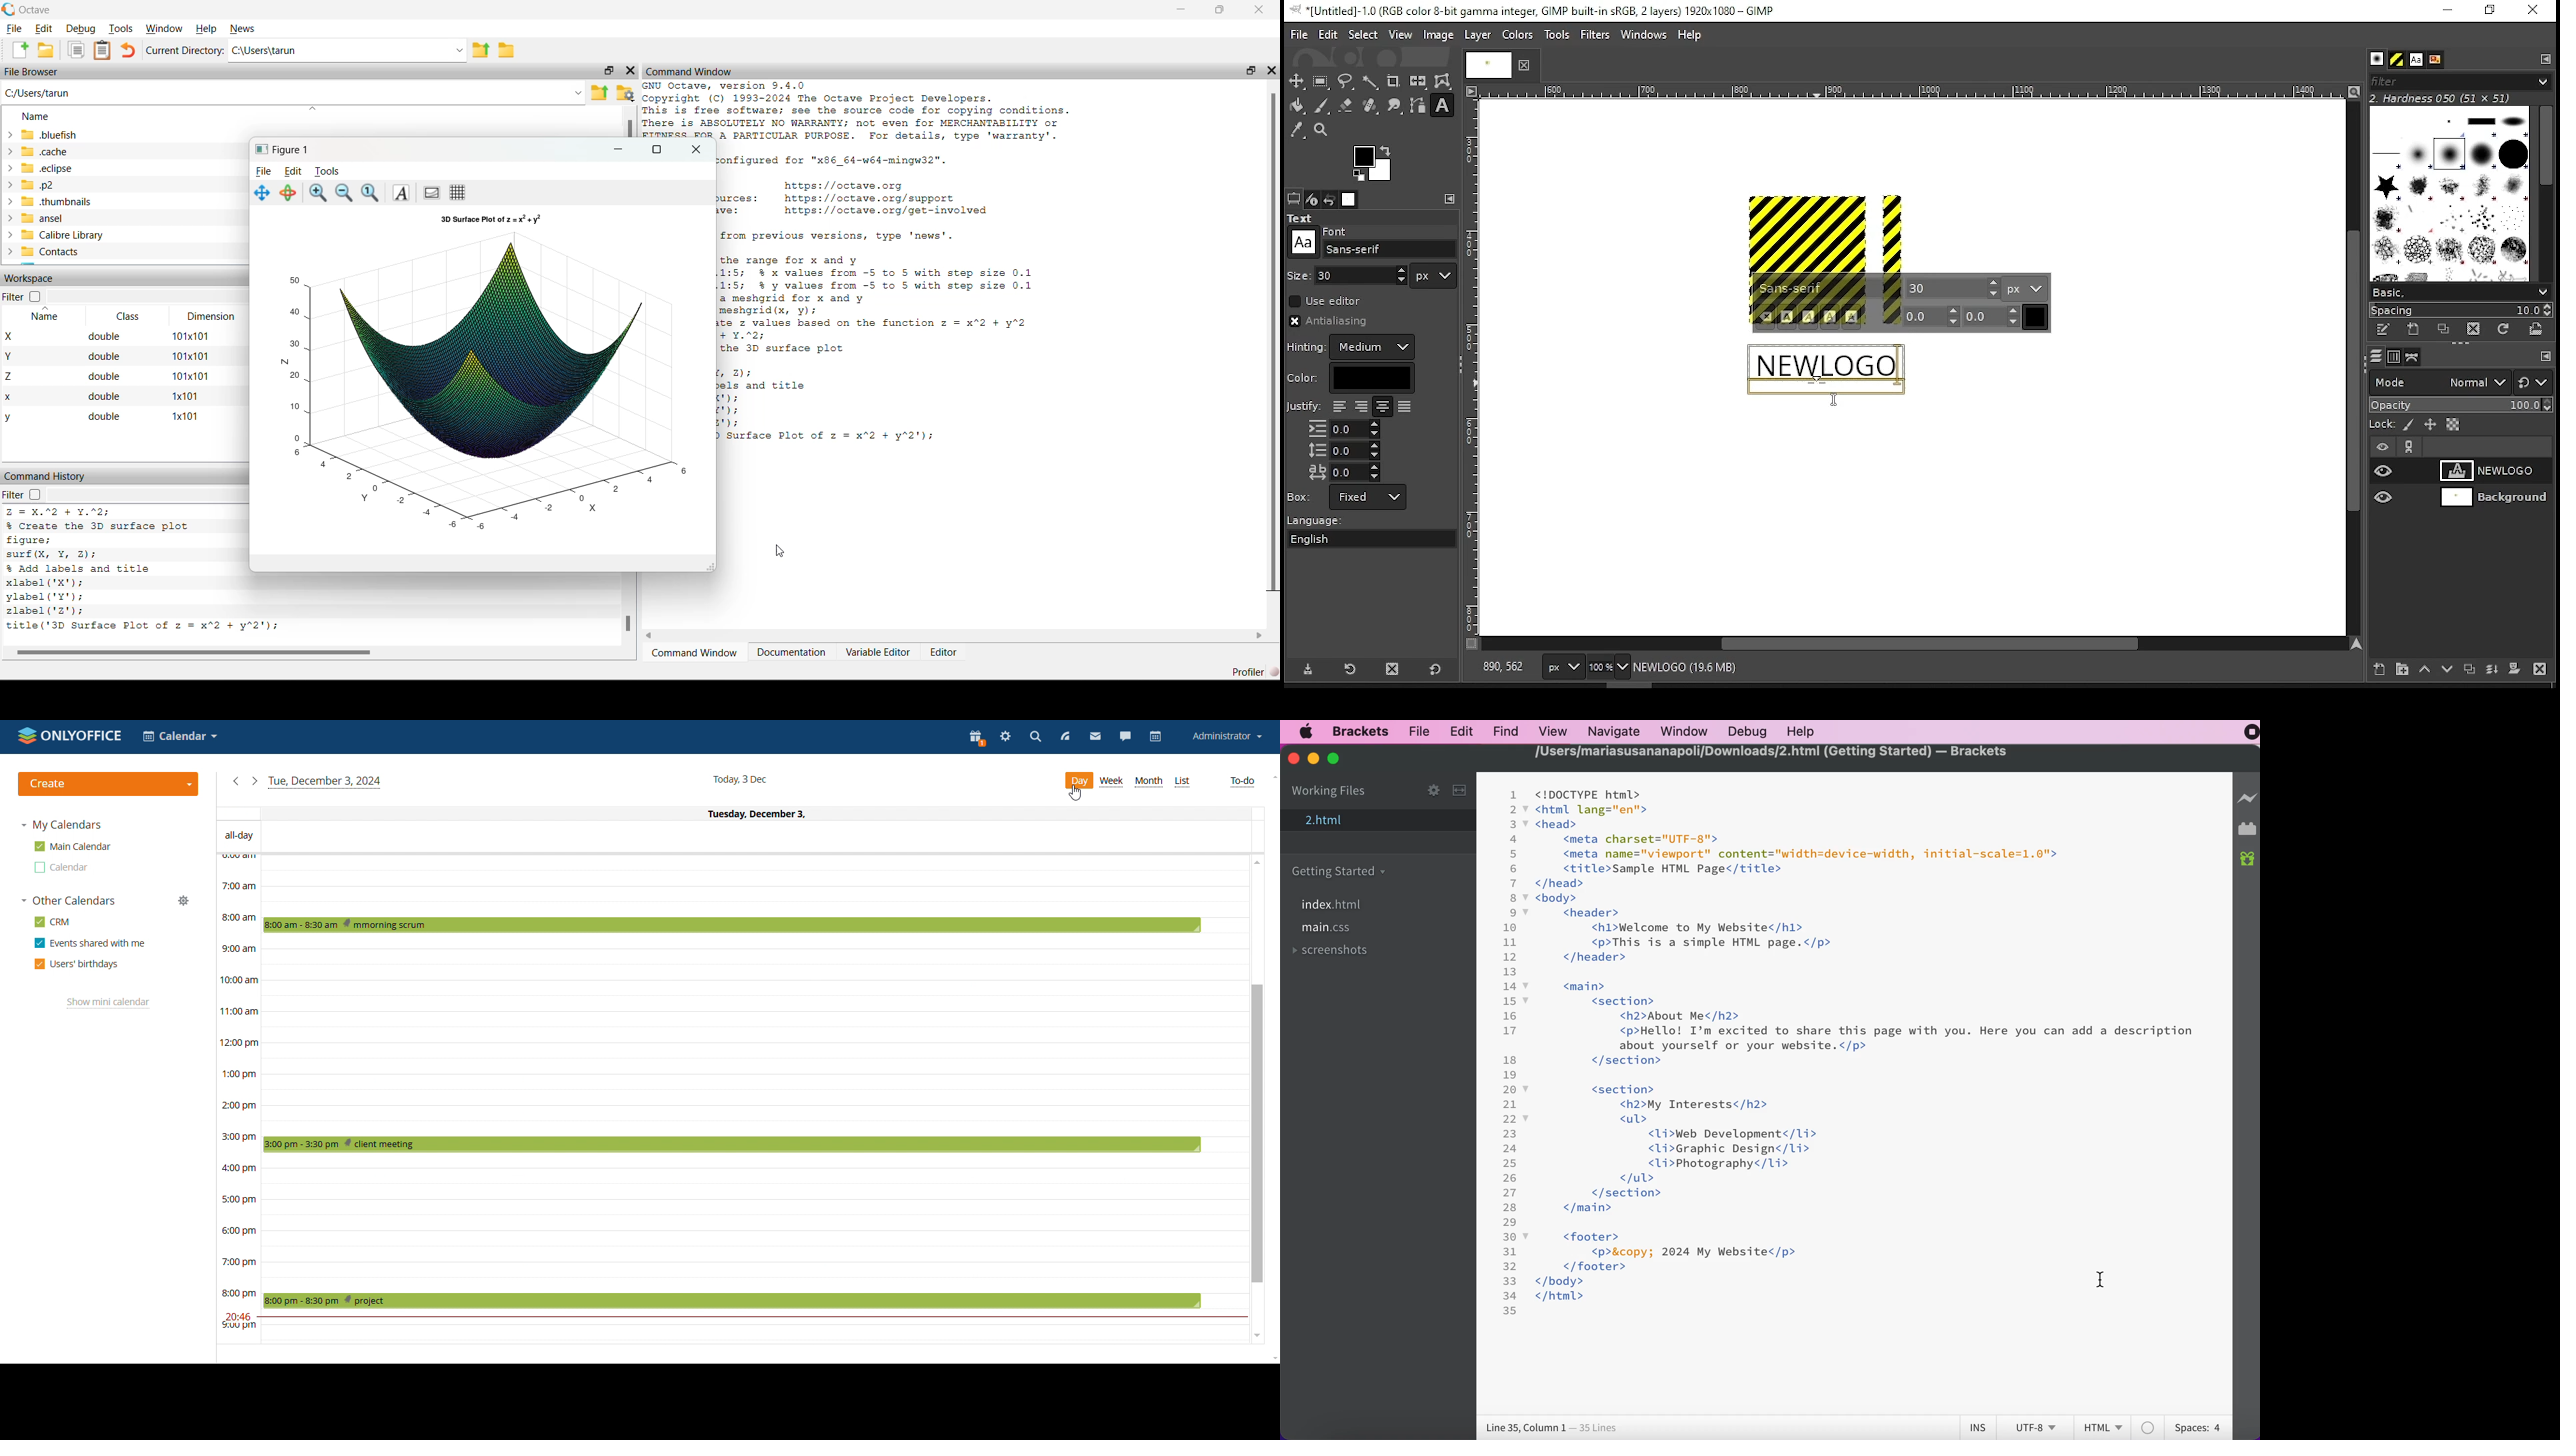 The image size is (2576, 1456). I want to click on code fold, so click(1527, 808).